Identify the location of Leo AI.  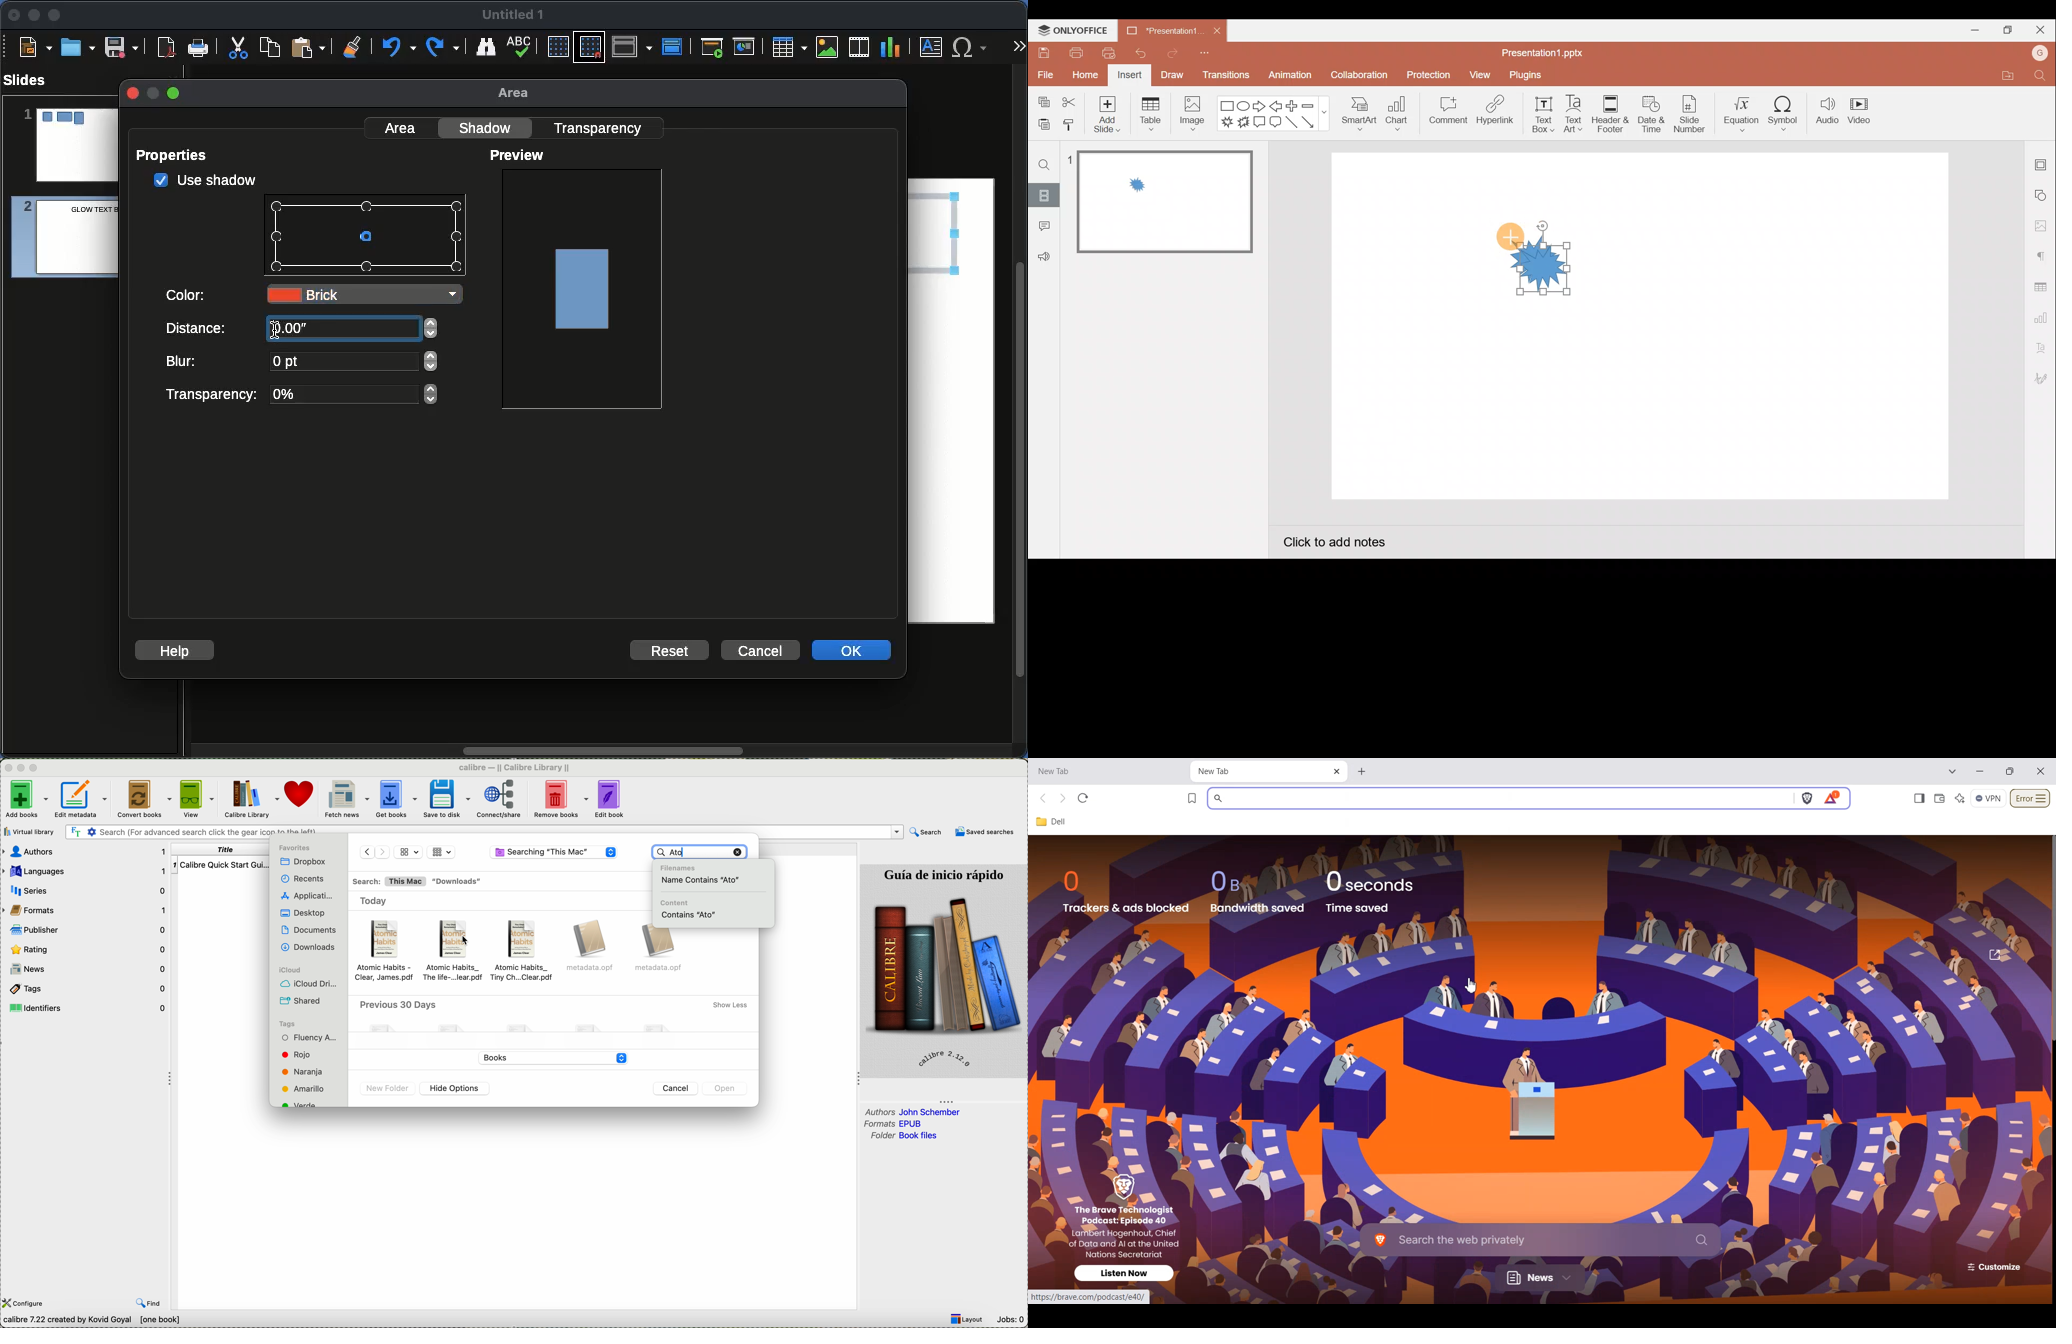
(1960, 799).